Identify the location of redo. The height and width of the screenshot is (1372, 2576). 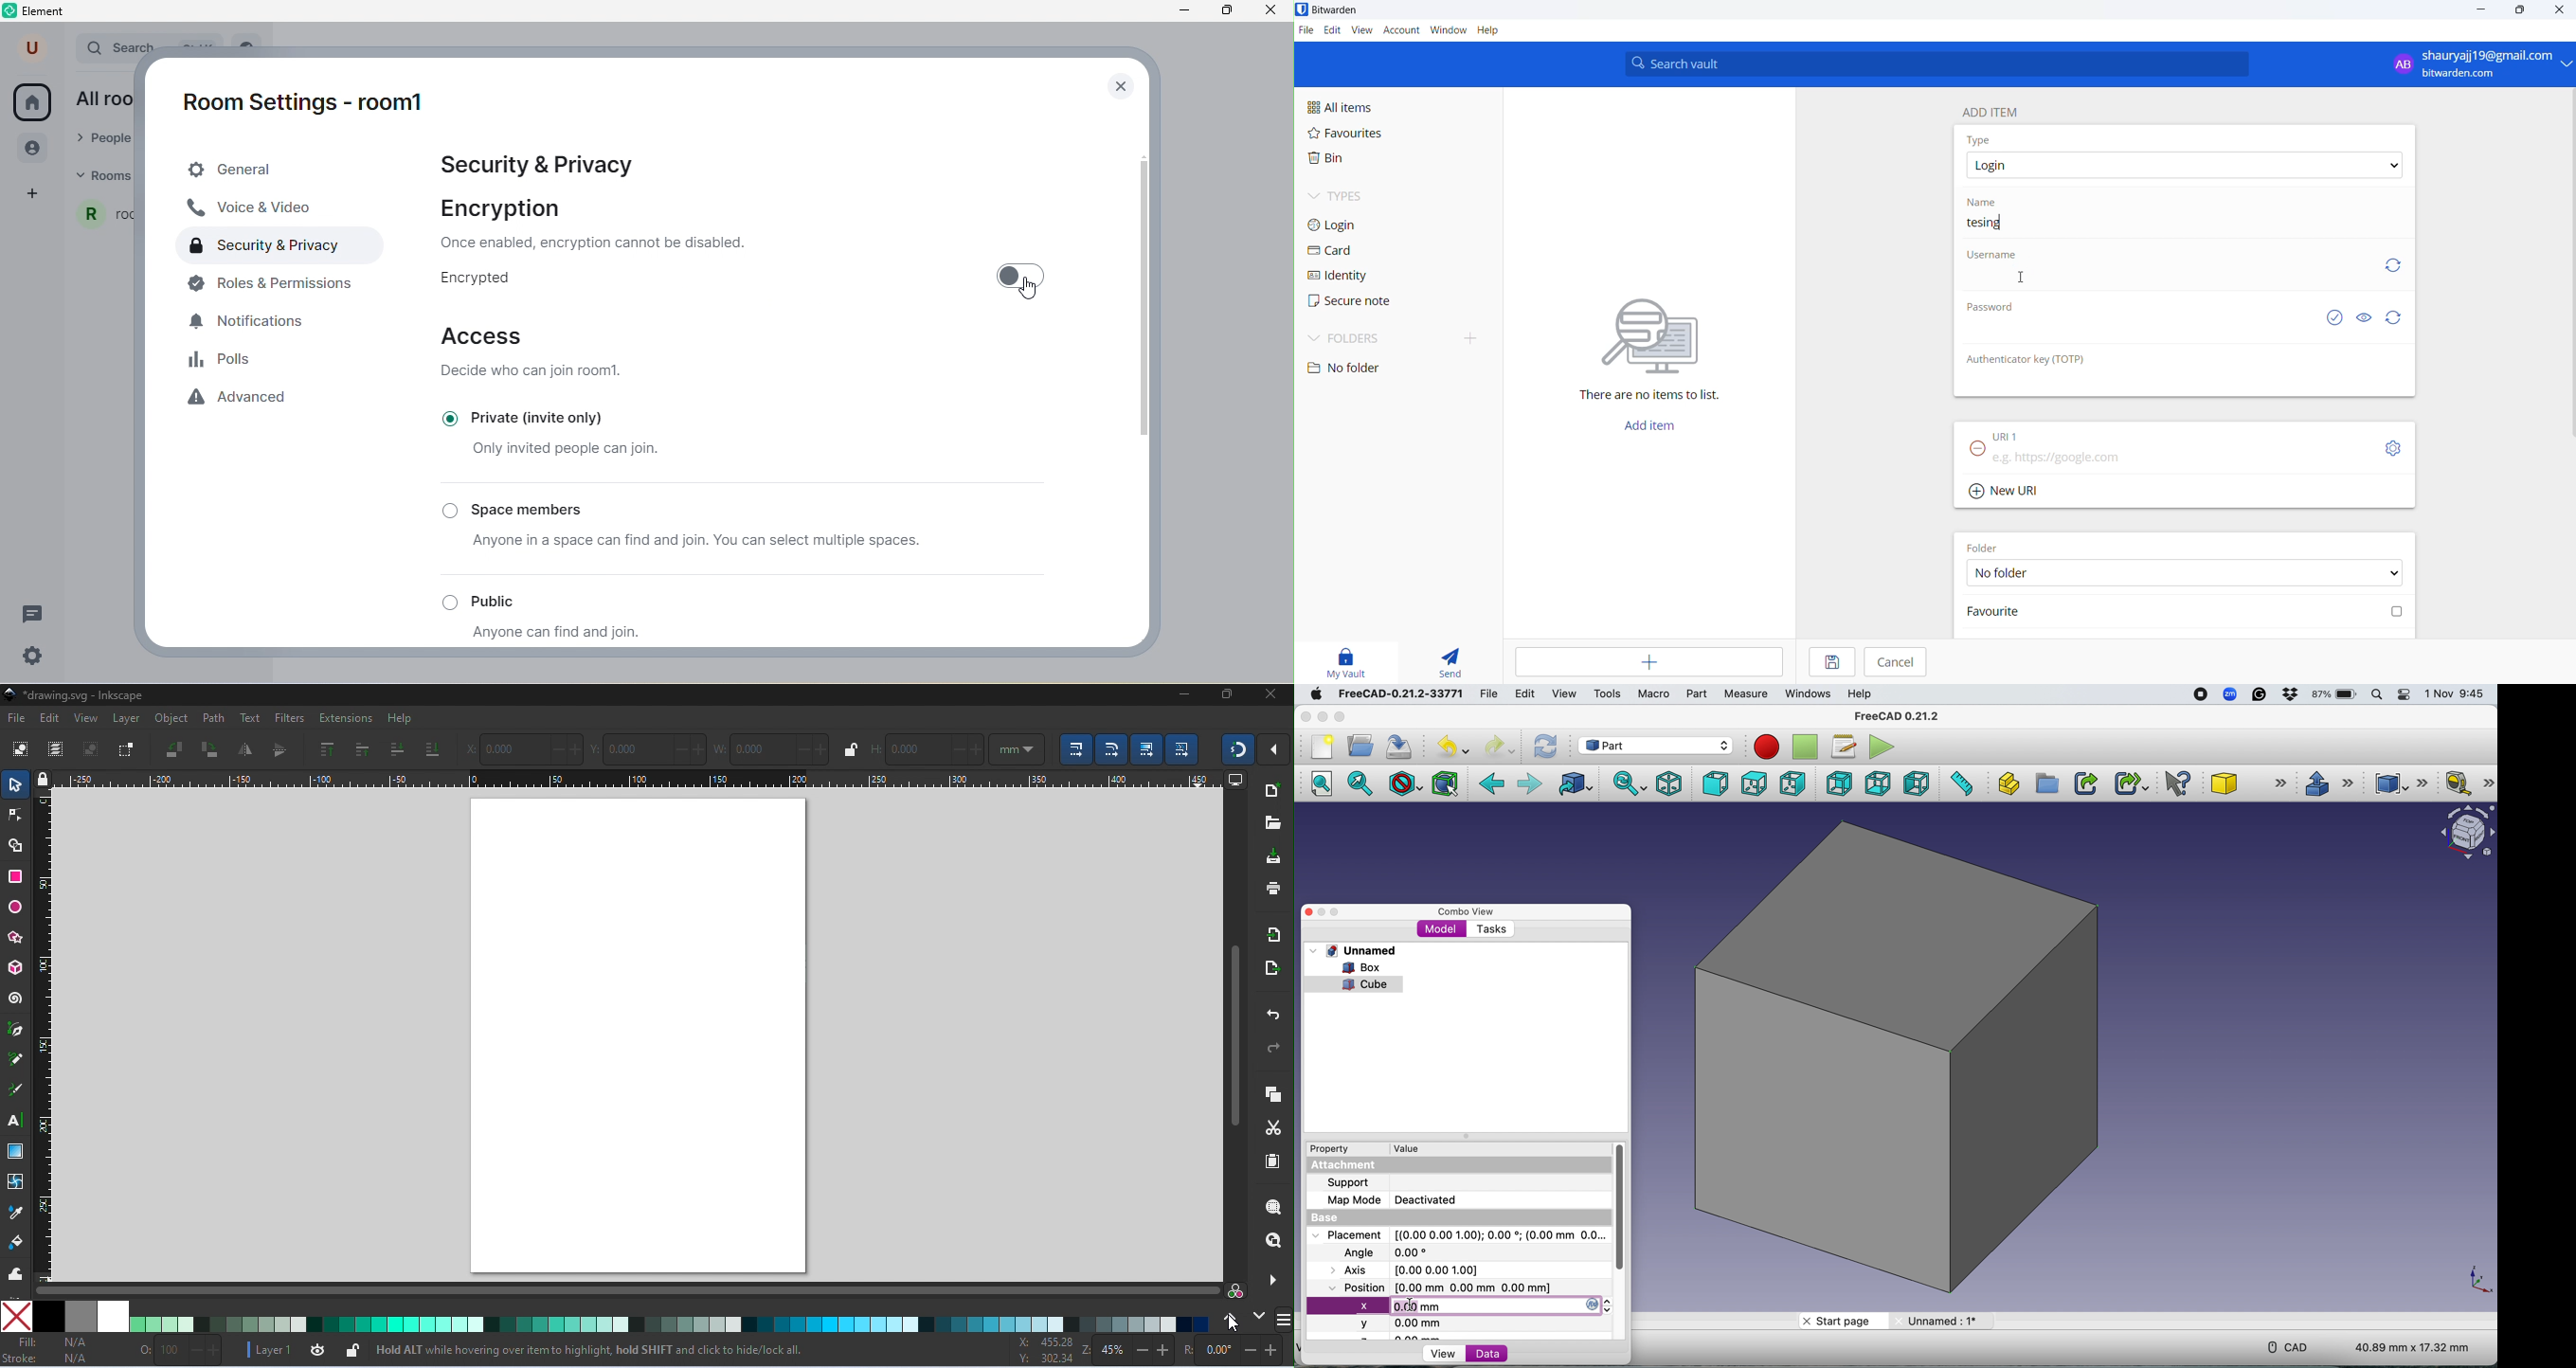
(1270, 1047).